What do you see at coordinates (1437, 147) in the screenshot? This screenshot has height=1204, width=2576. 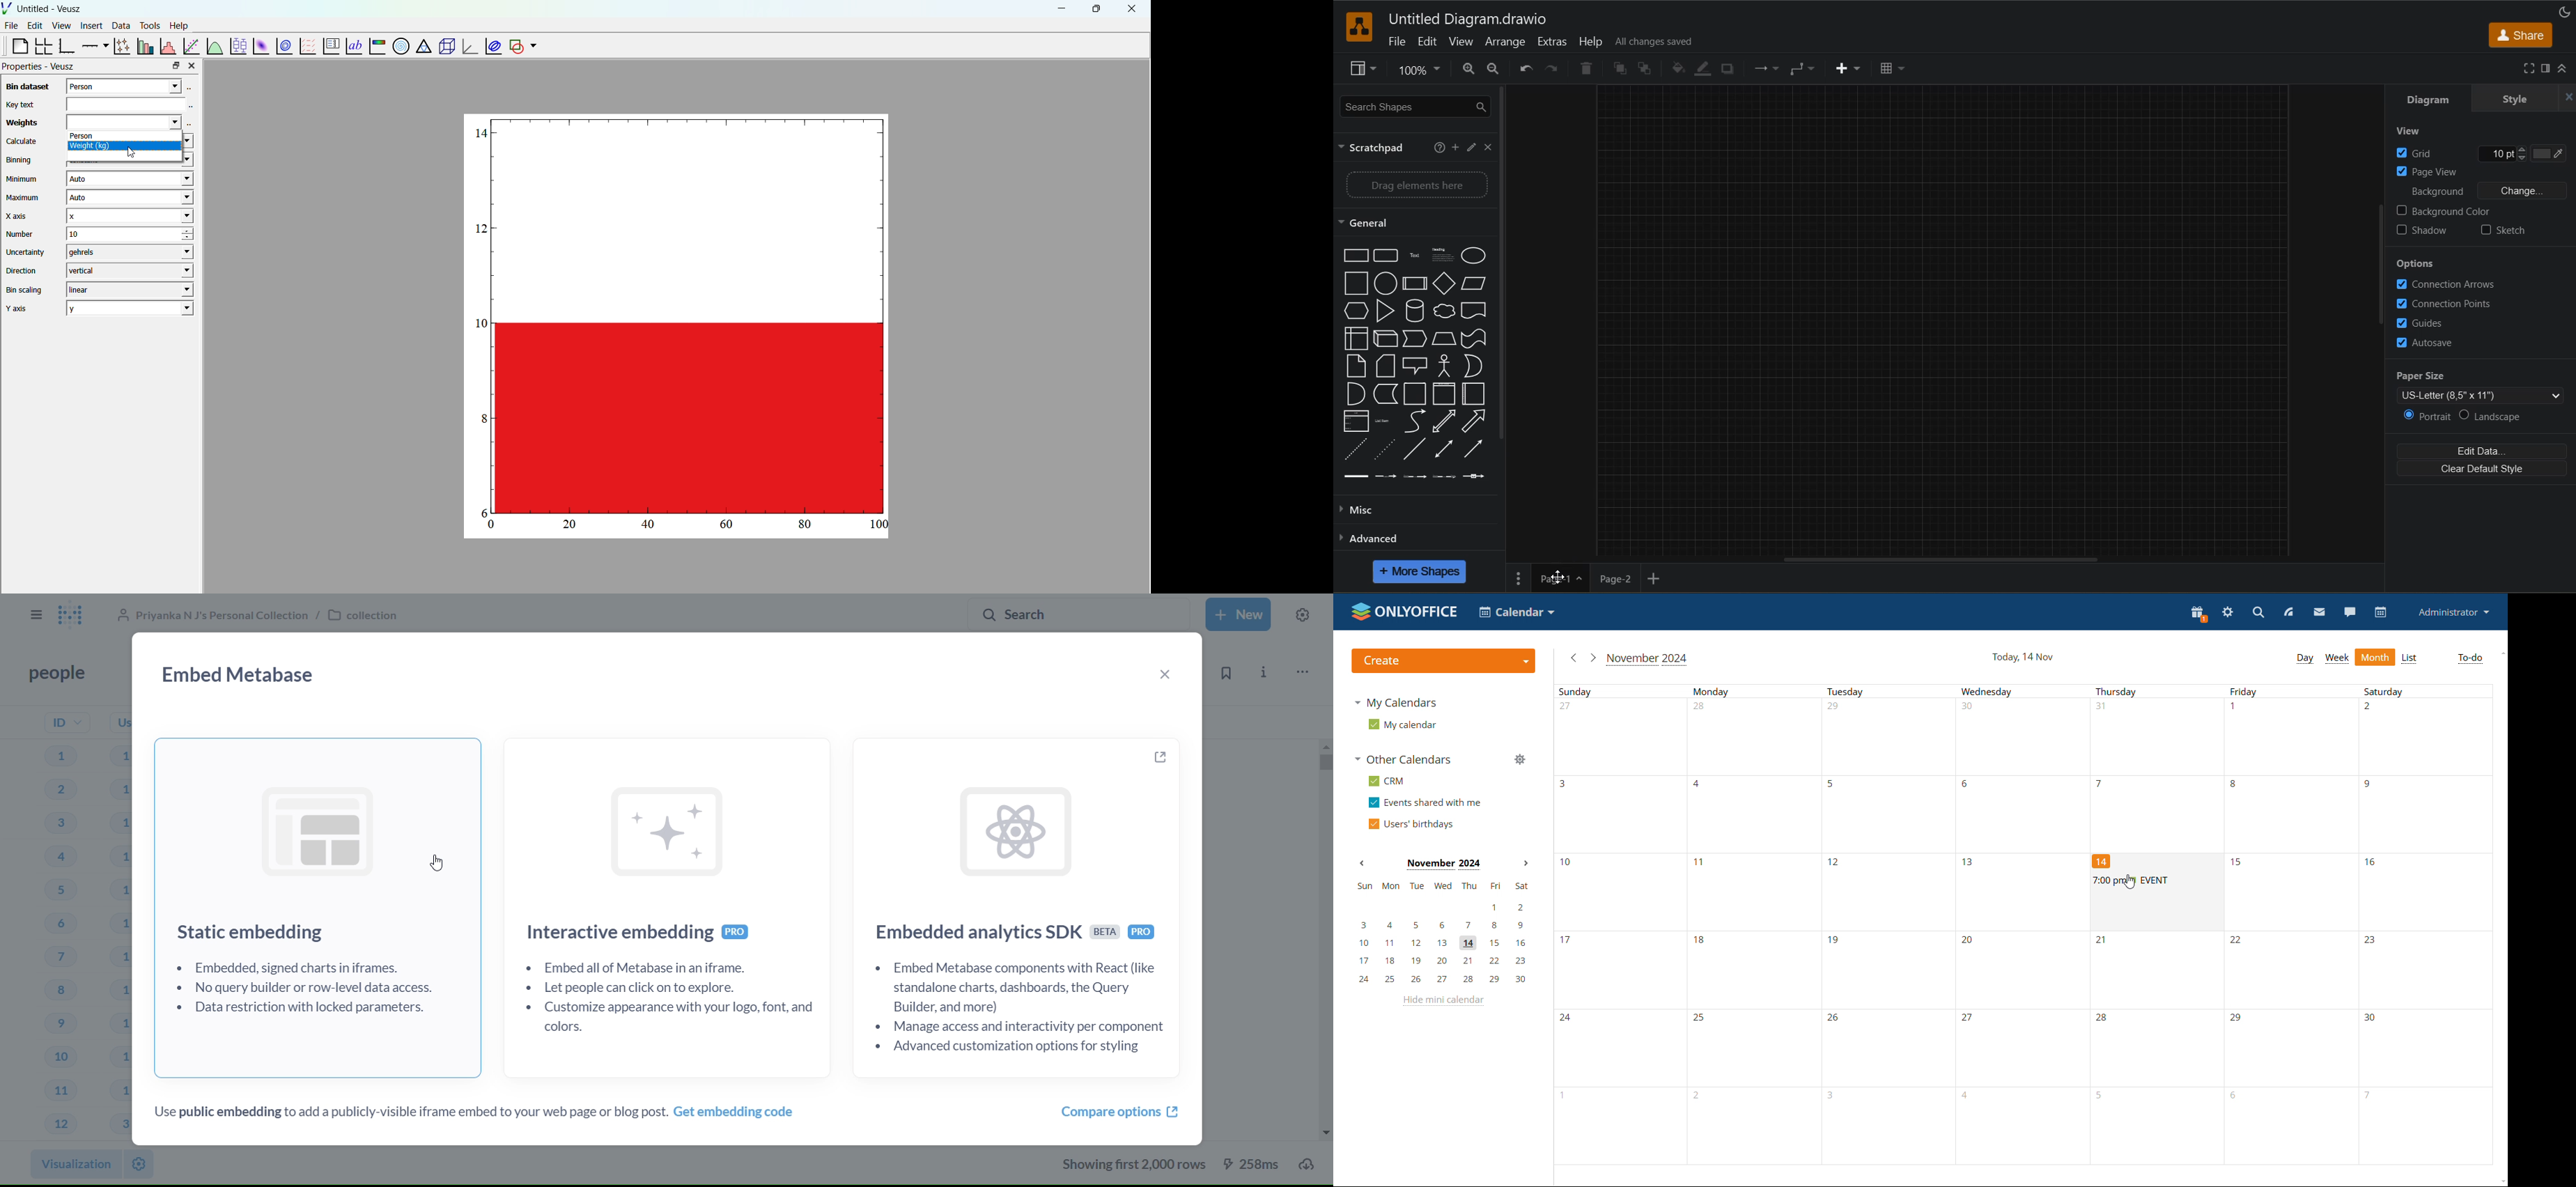 I see `help` at bounding box center [1437, 147].